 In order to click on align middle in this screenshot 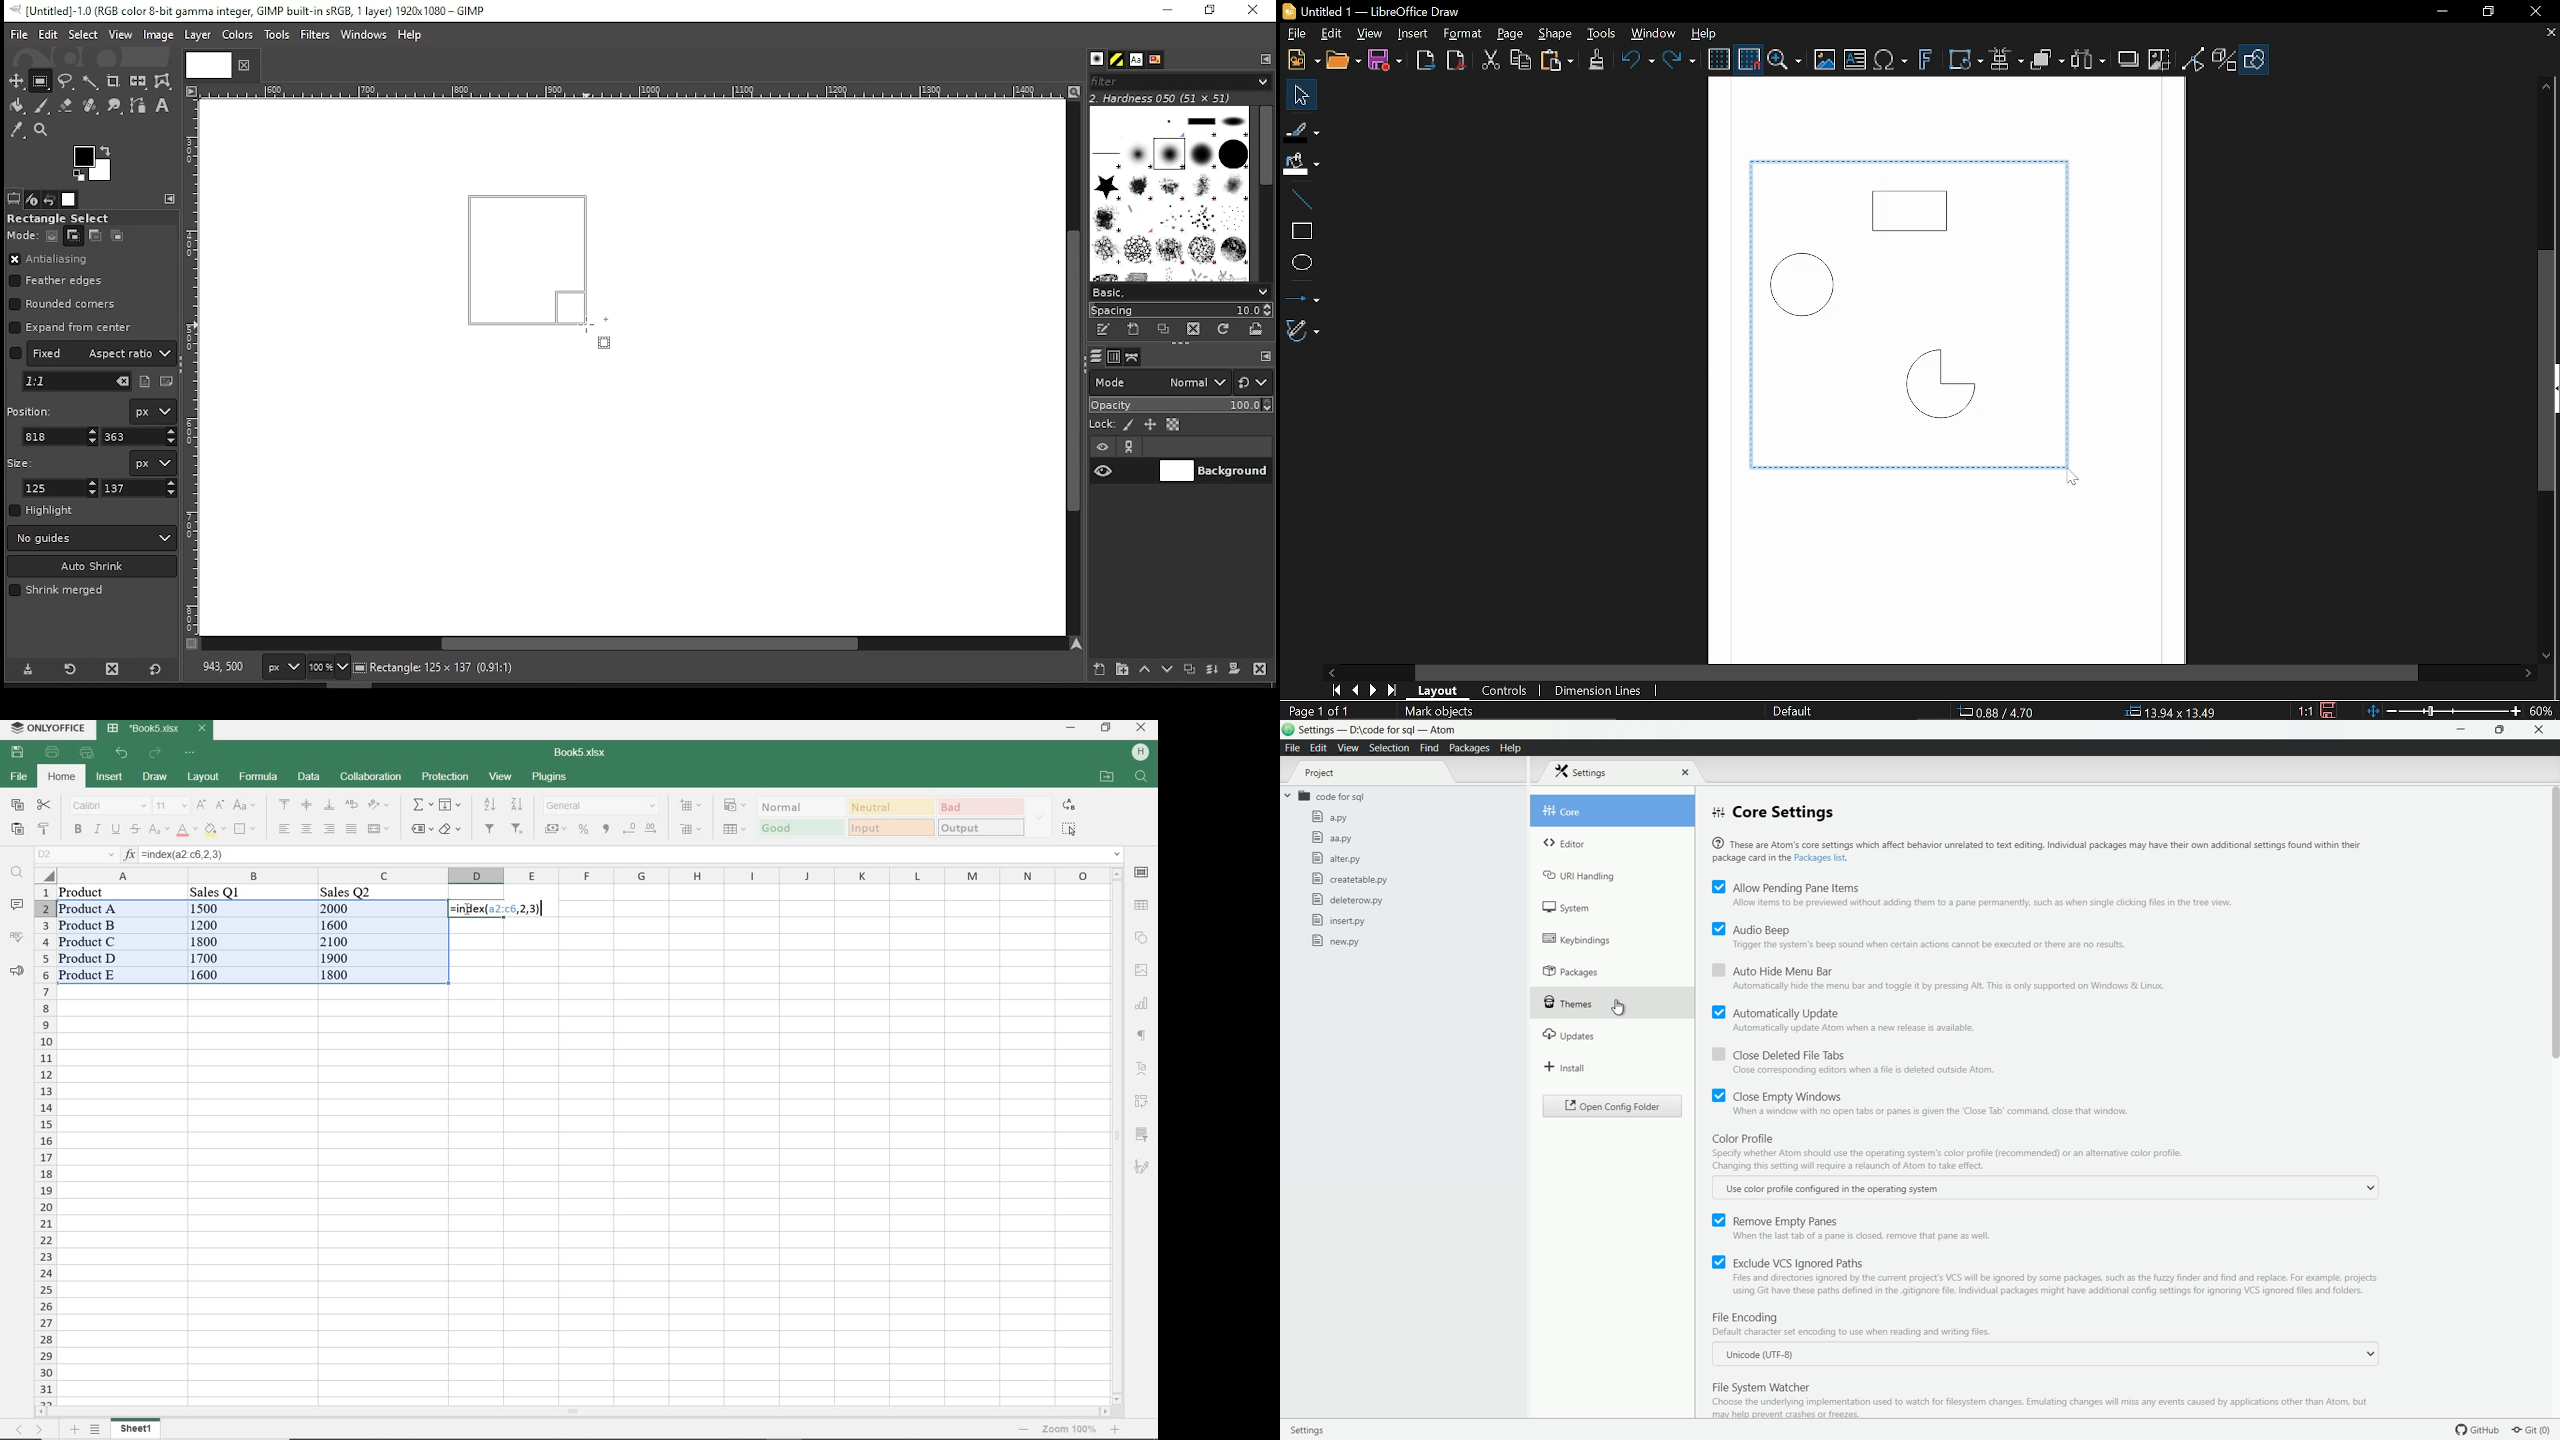, I will do `click(307, 806)`.